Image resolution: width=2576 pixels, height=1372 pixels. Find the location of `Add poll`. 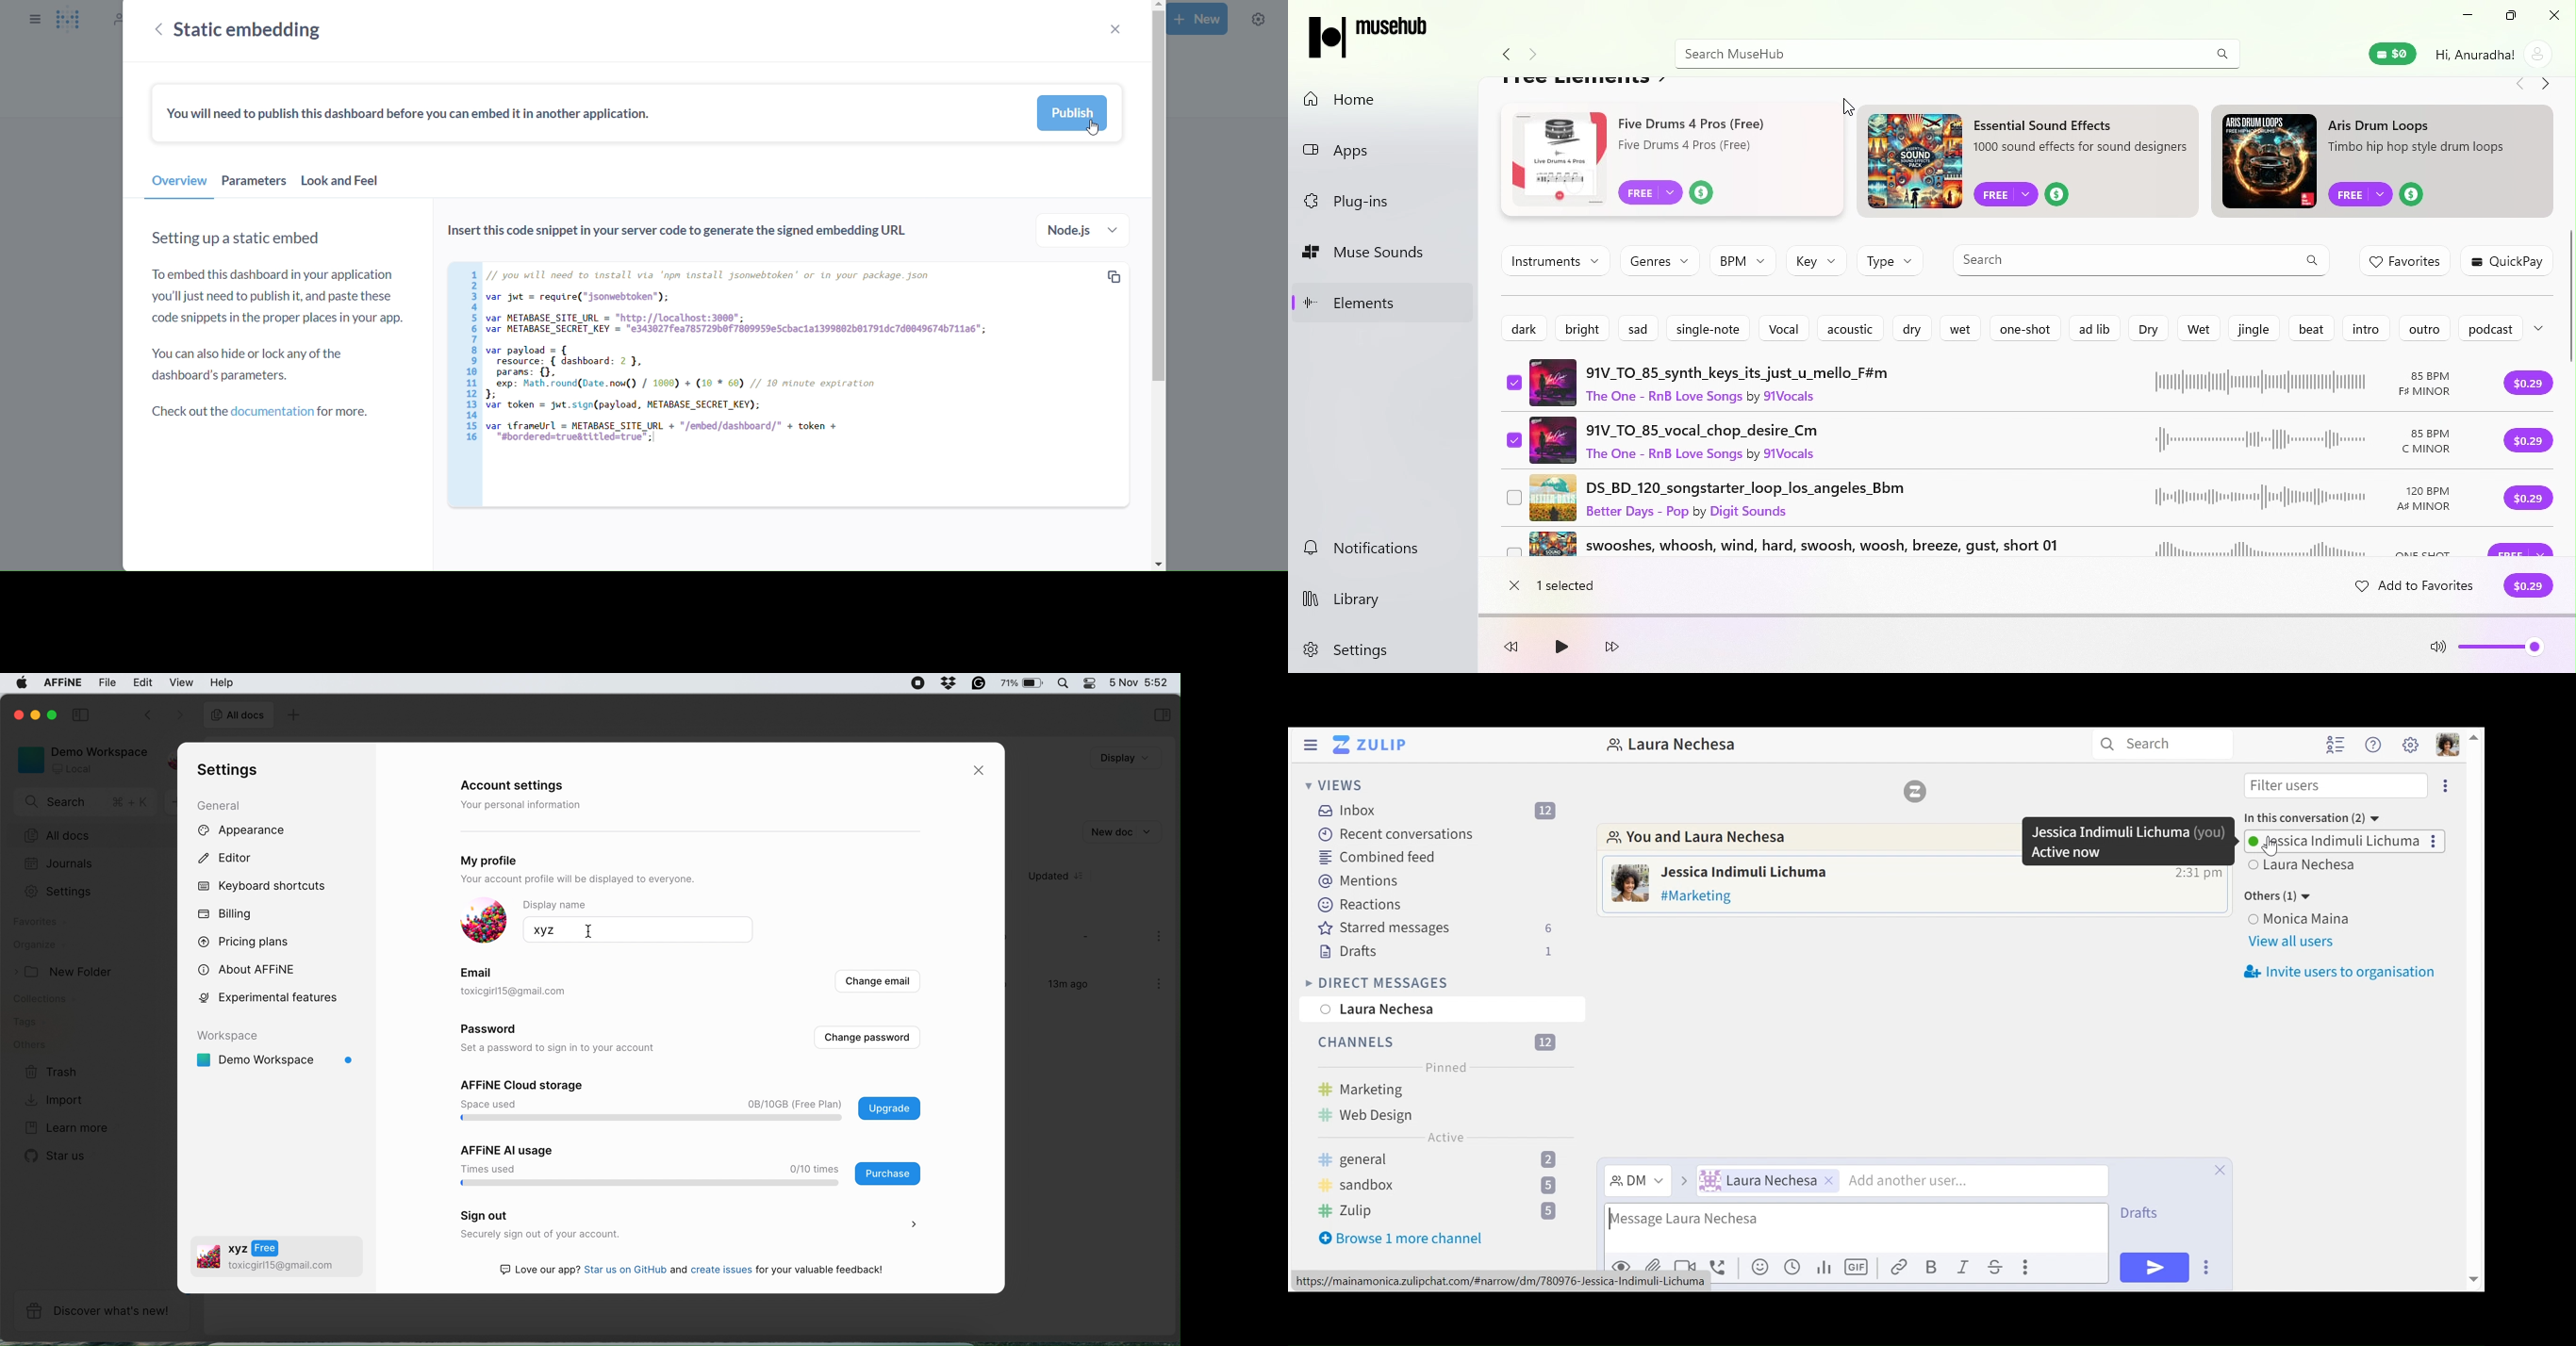

Add poll is located at coordinates (1825, 1269).